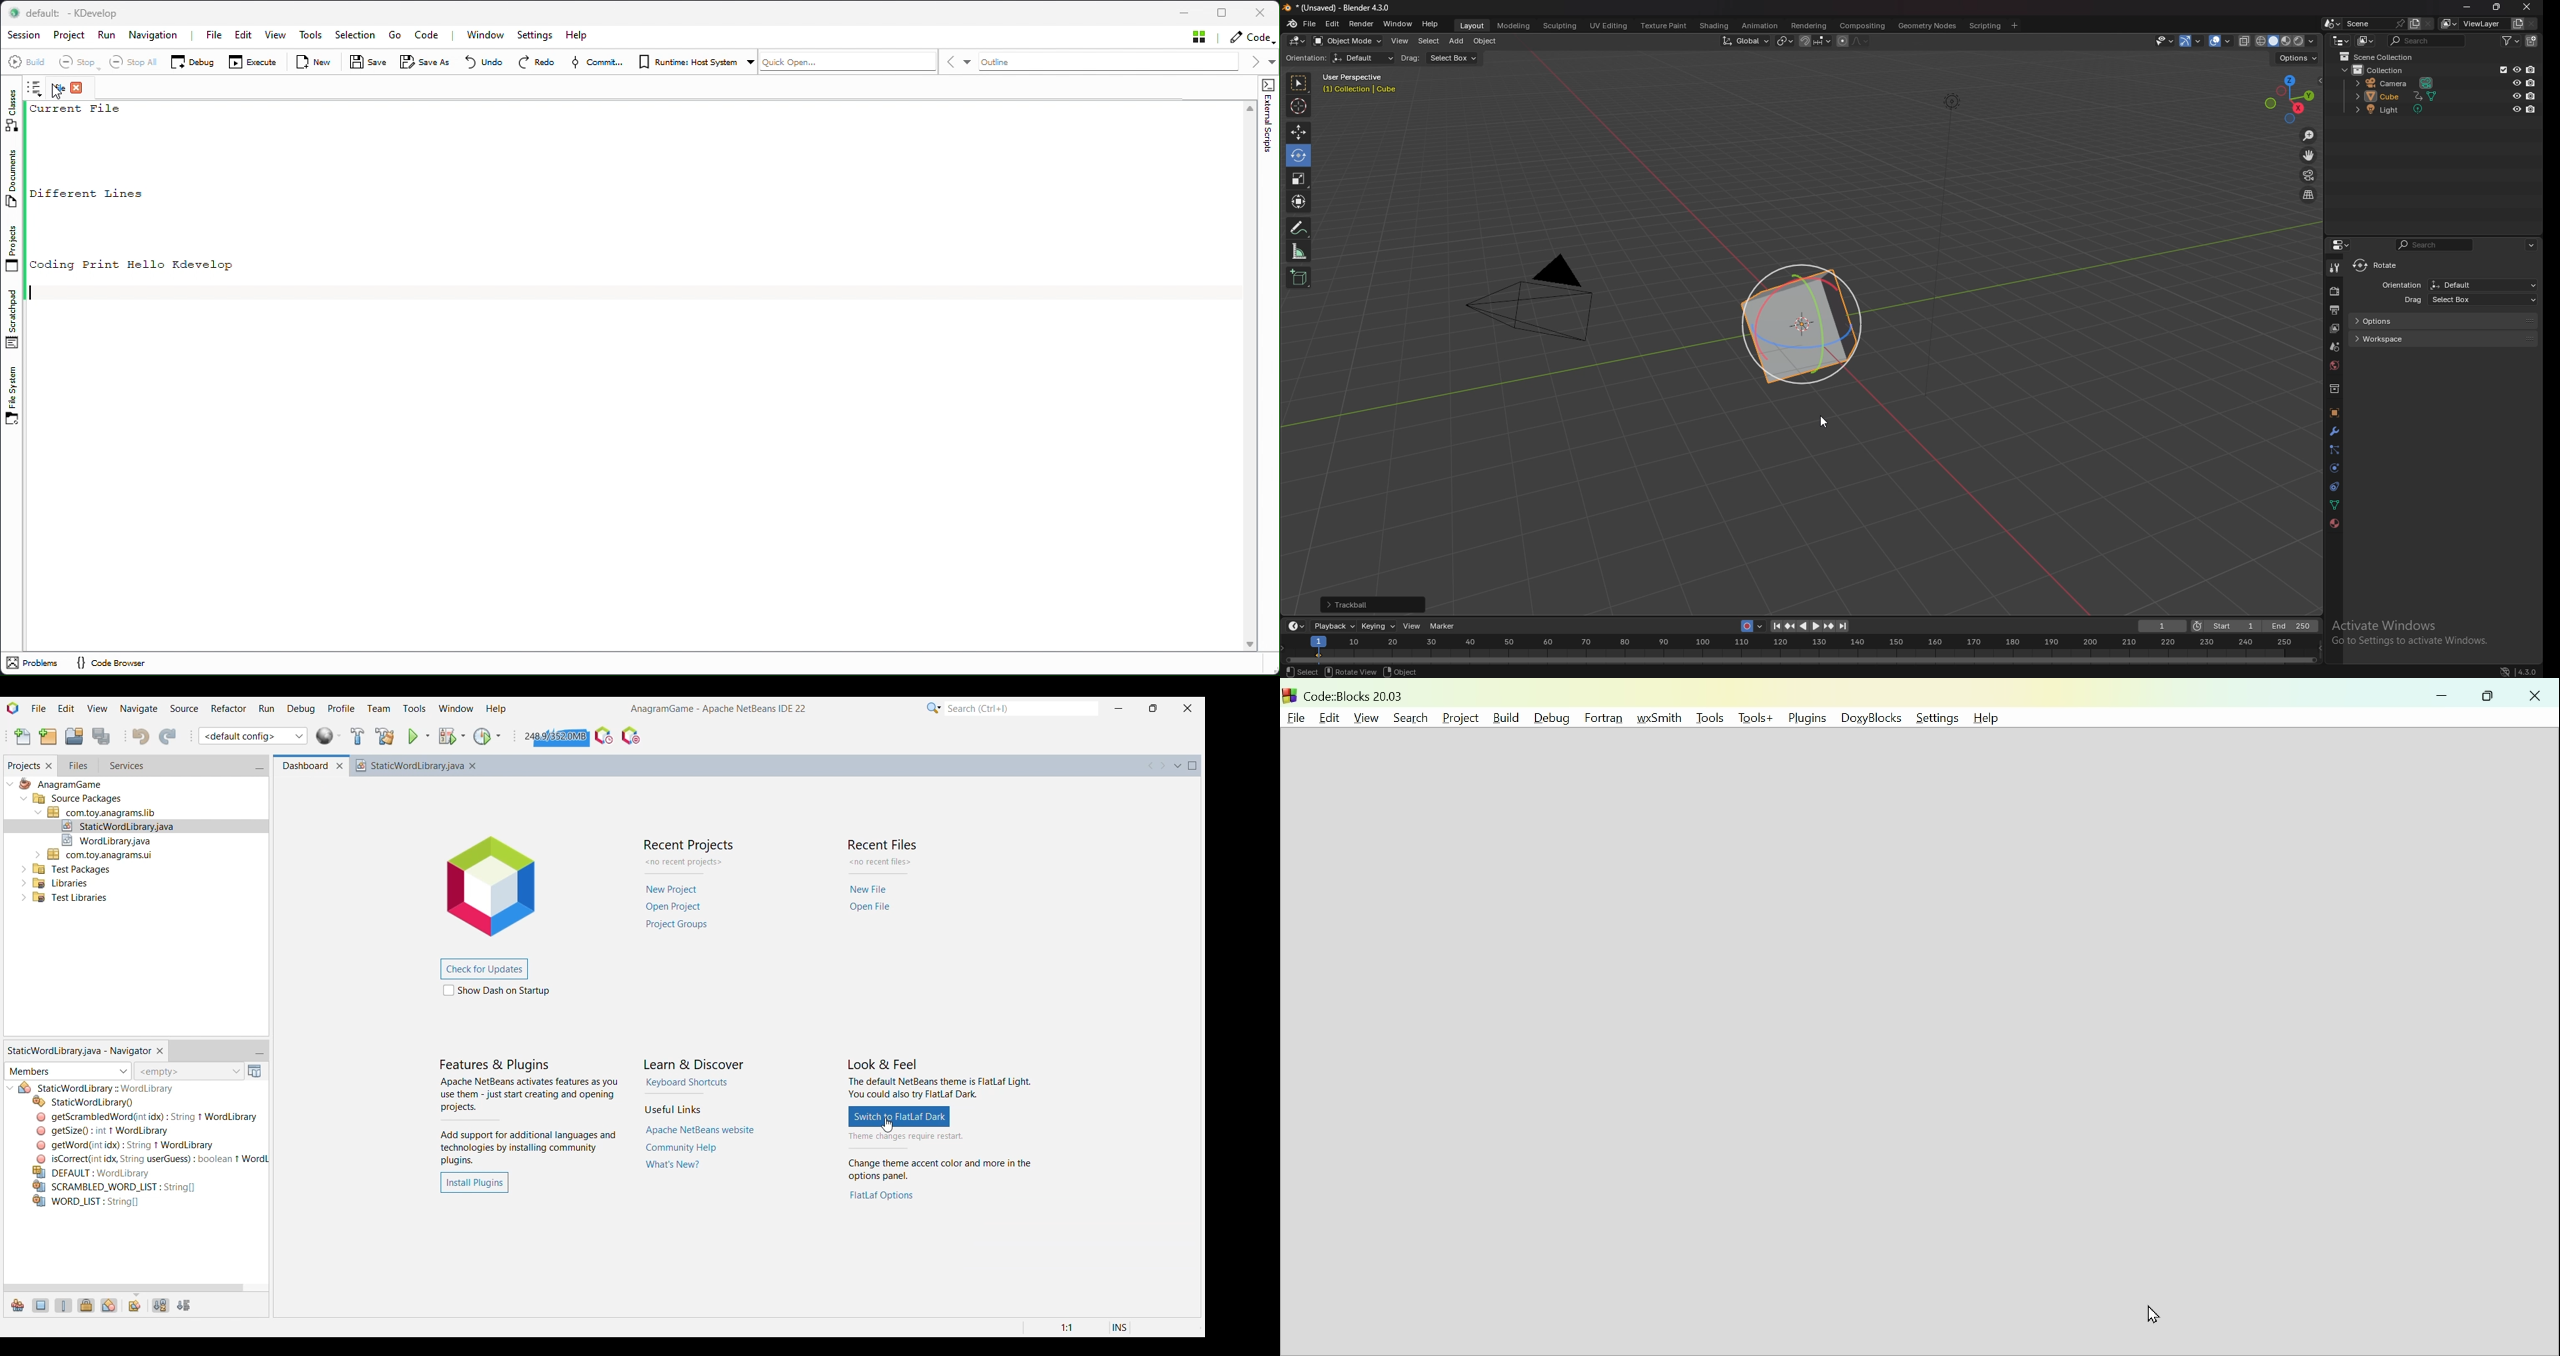 This screenshot has height=1372, width=2576. What do you see at coordinates (105, 1089) in the screenshot?
I see `` at bounding box center [105, 1089].